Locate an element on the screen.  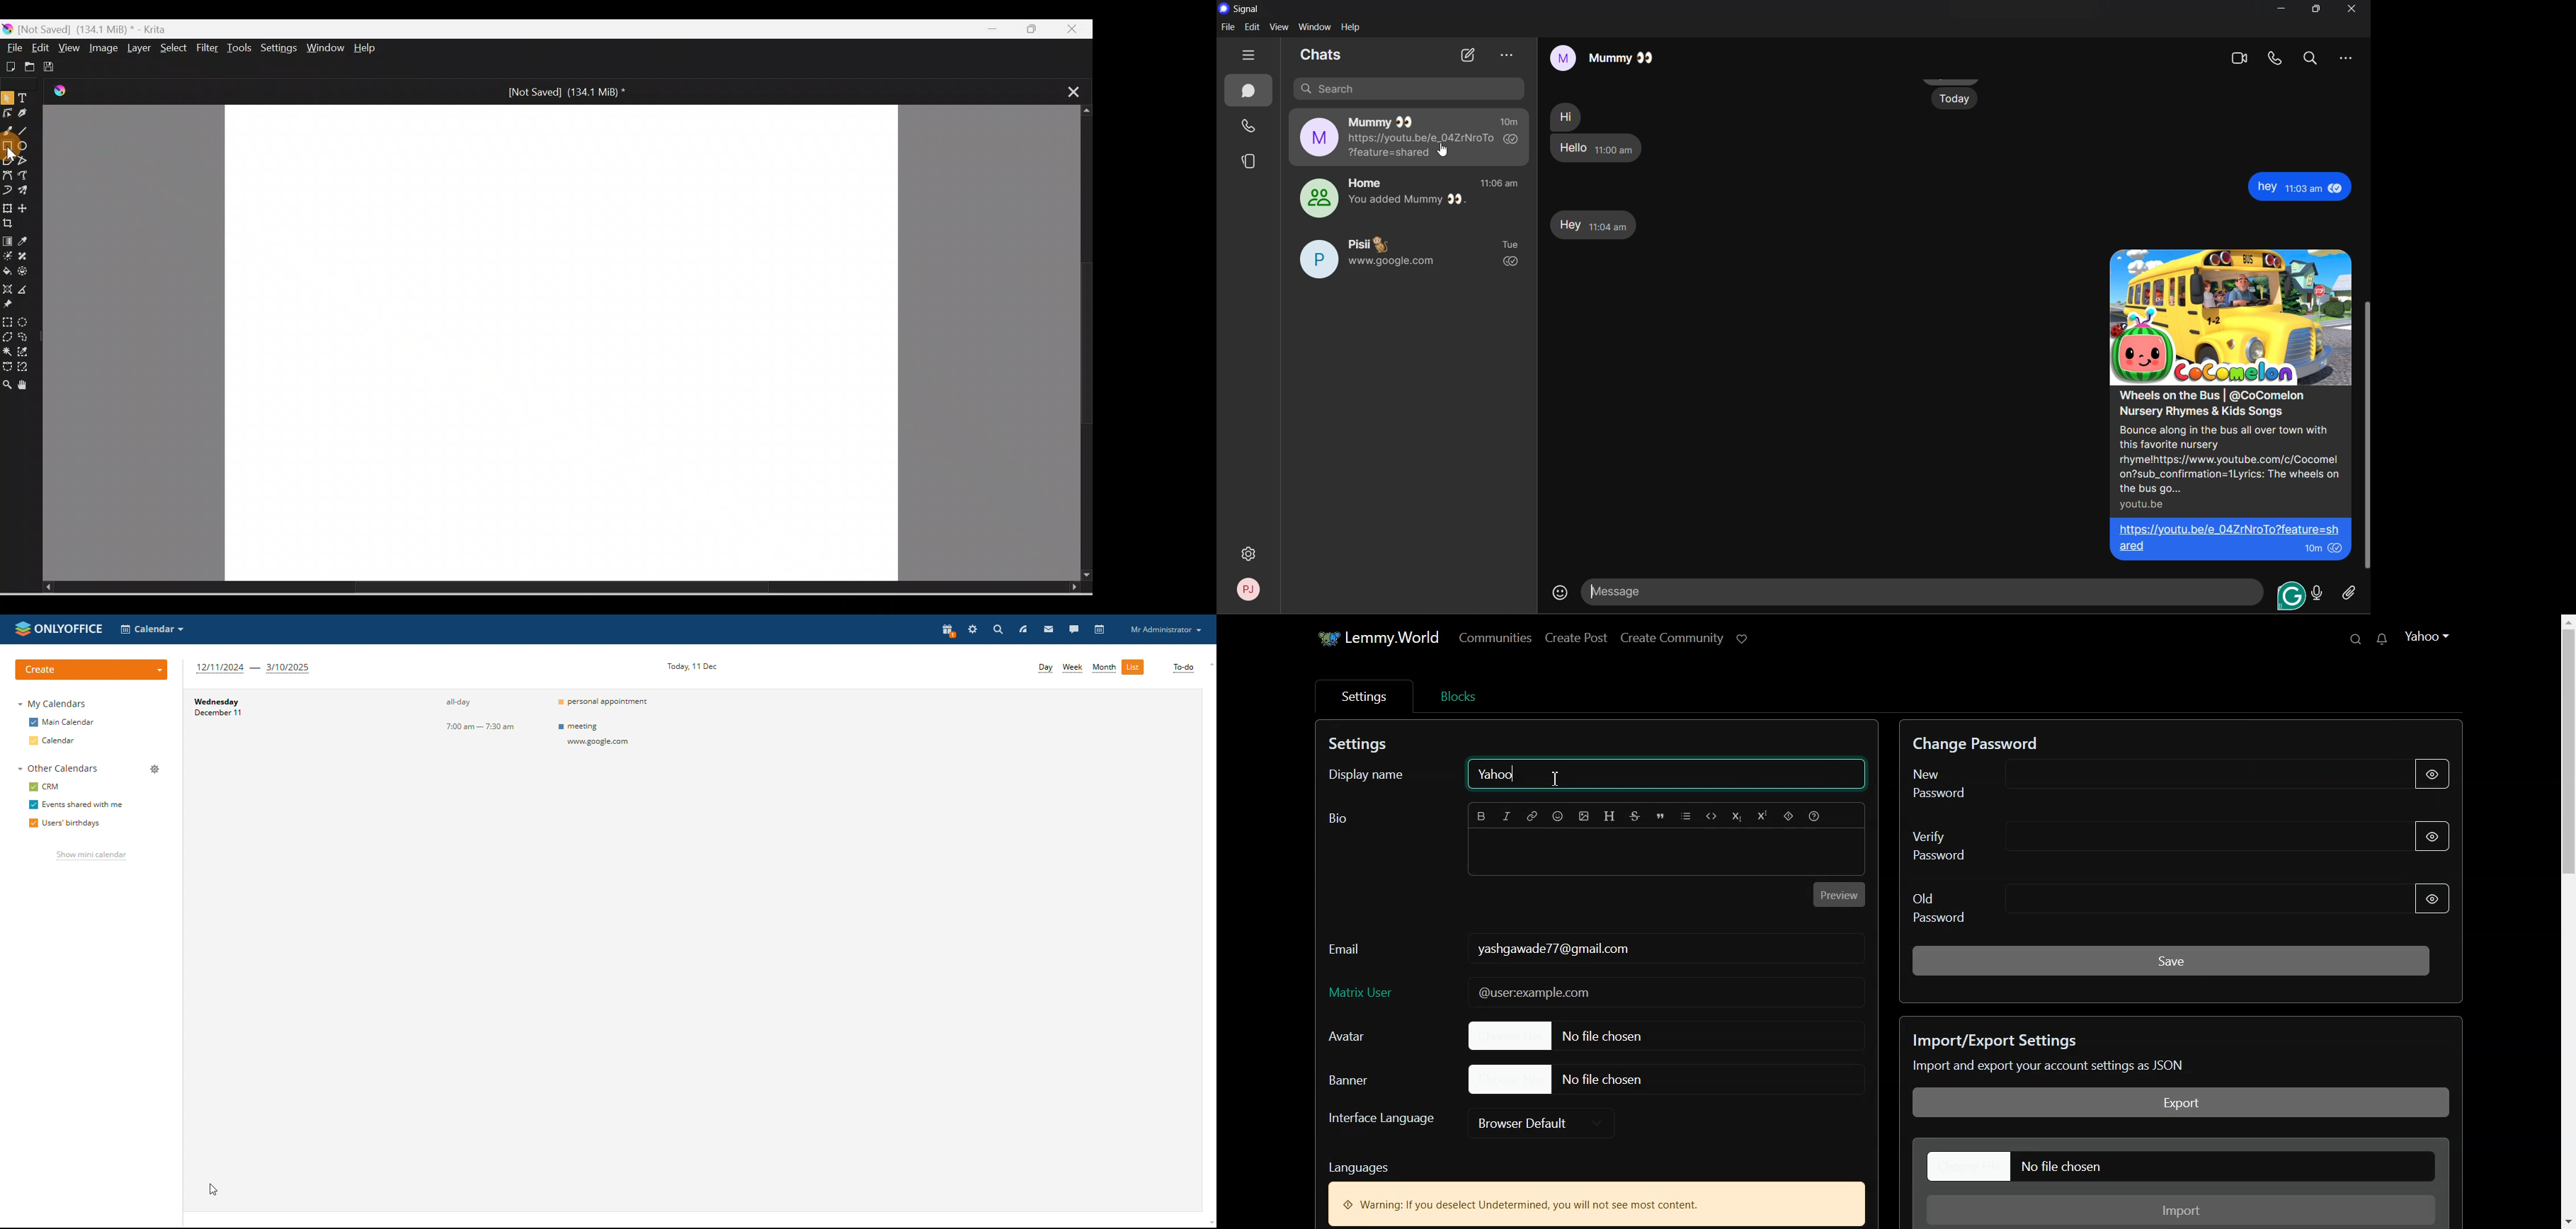
main calendar is located at coordinates (62, 722).